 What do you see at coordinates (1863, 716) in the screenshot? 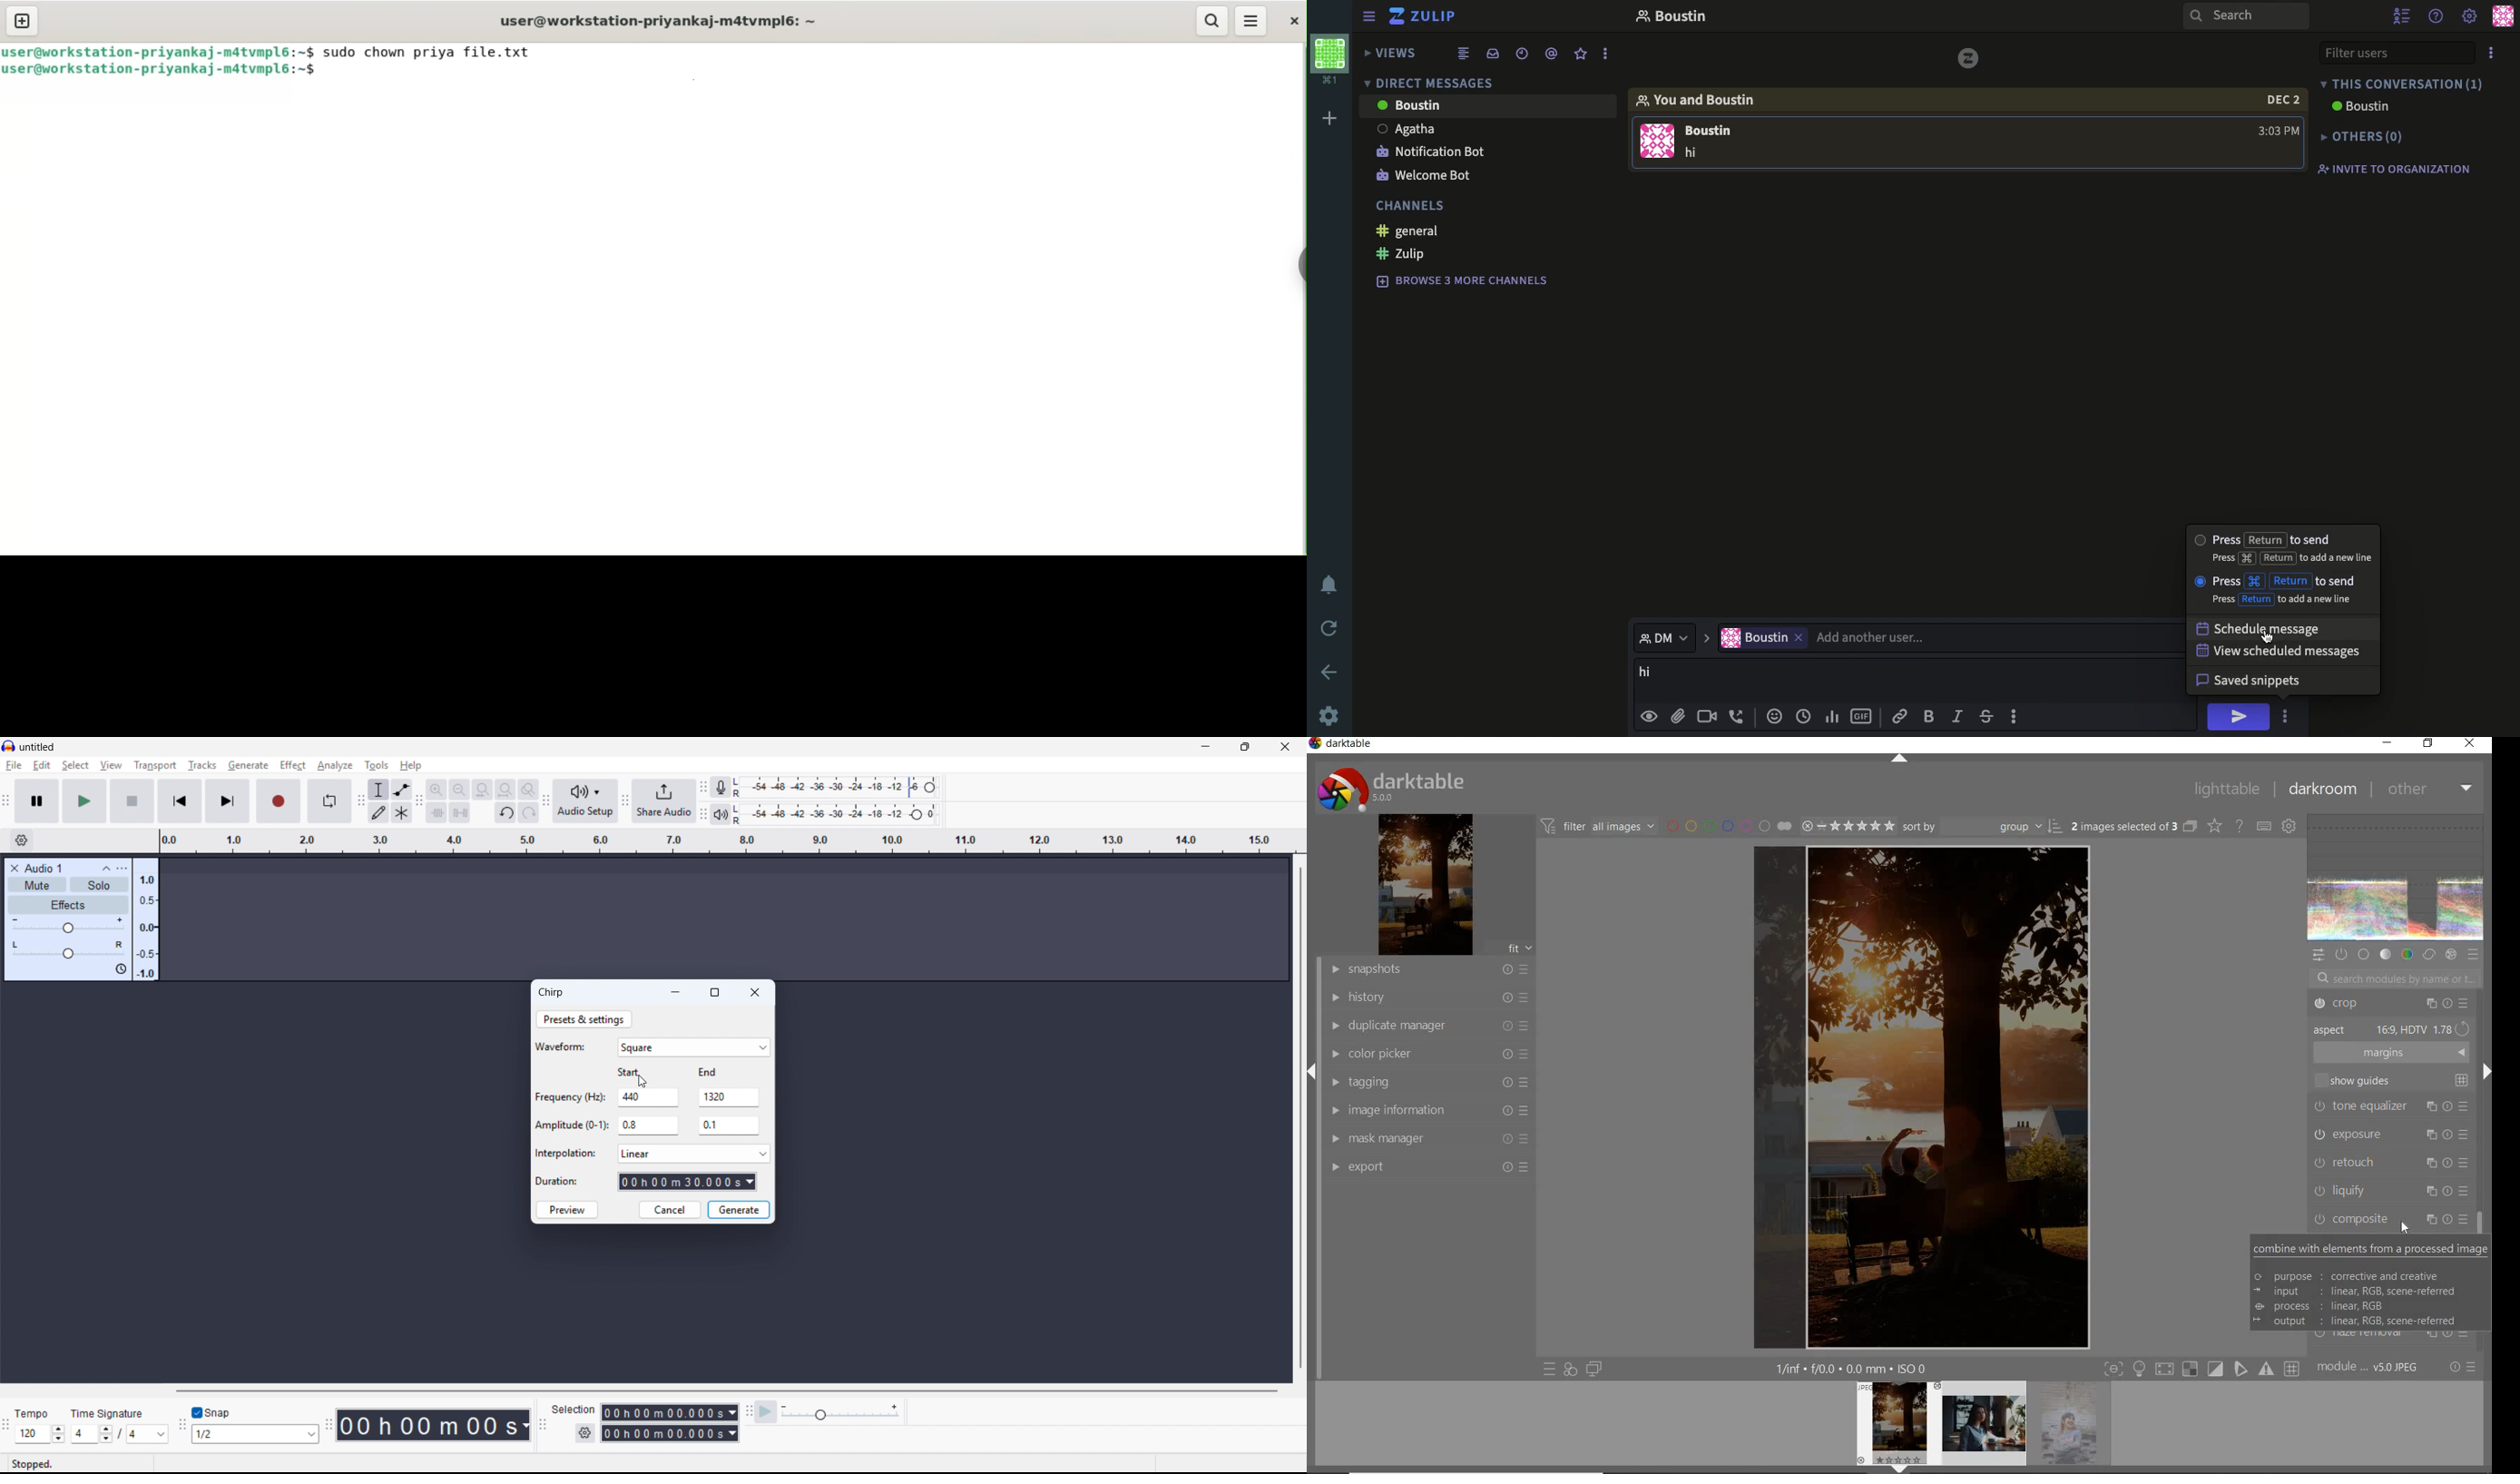
I see `gif` at bounding box center [1863, 716].